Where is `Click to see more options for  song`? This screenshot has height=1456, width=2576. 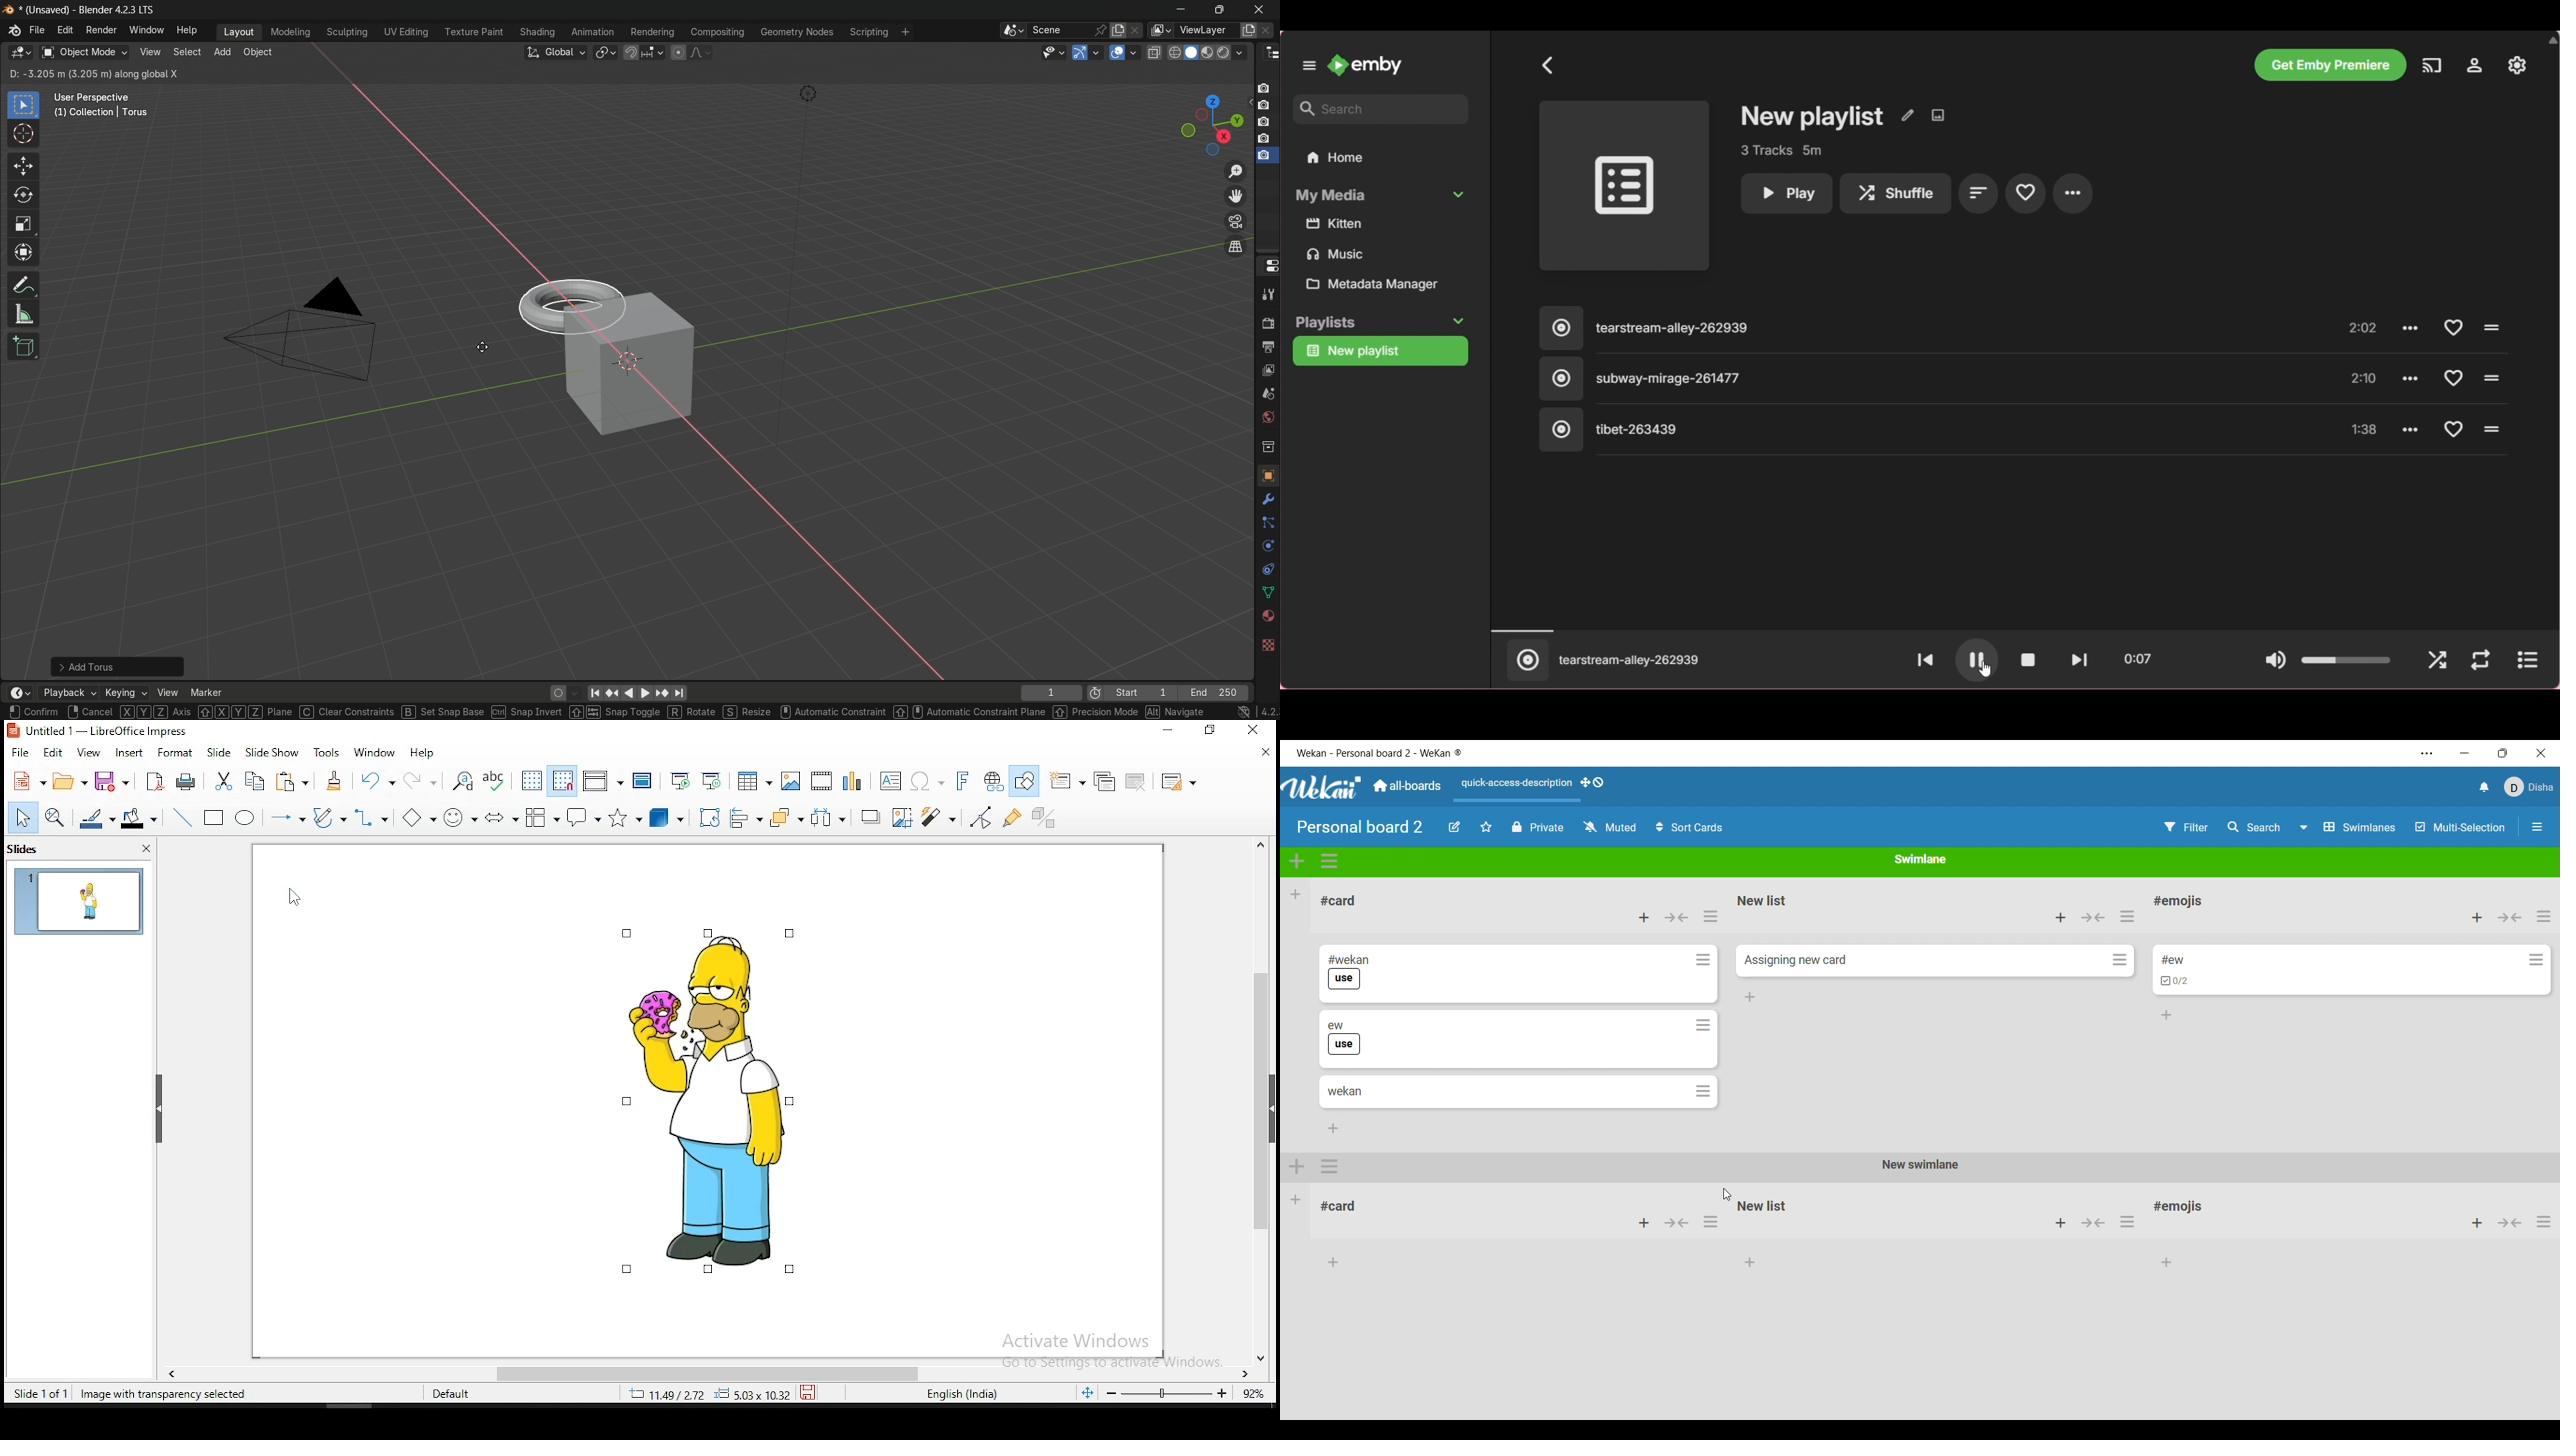
Click to see more options for  song is located at coordinates (2411, 428).